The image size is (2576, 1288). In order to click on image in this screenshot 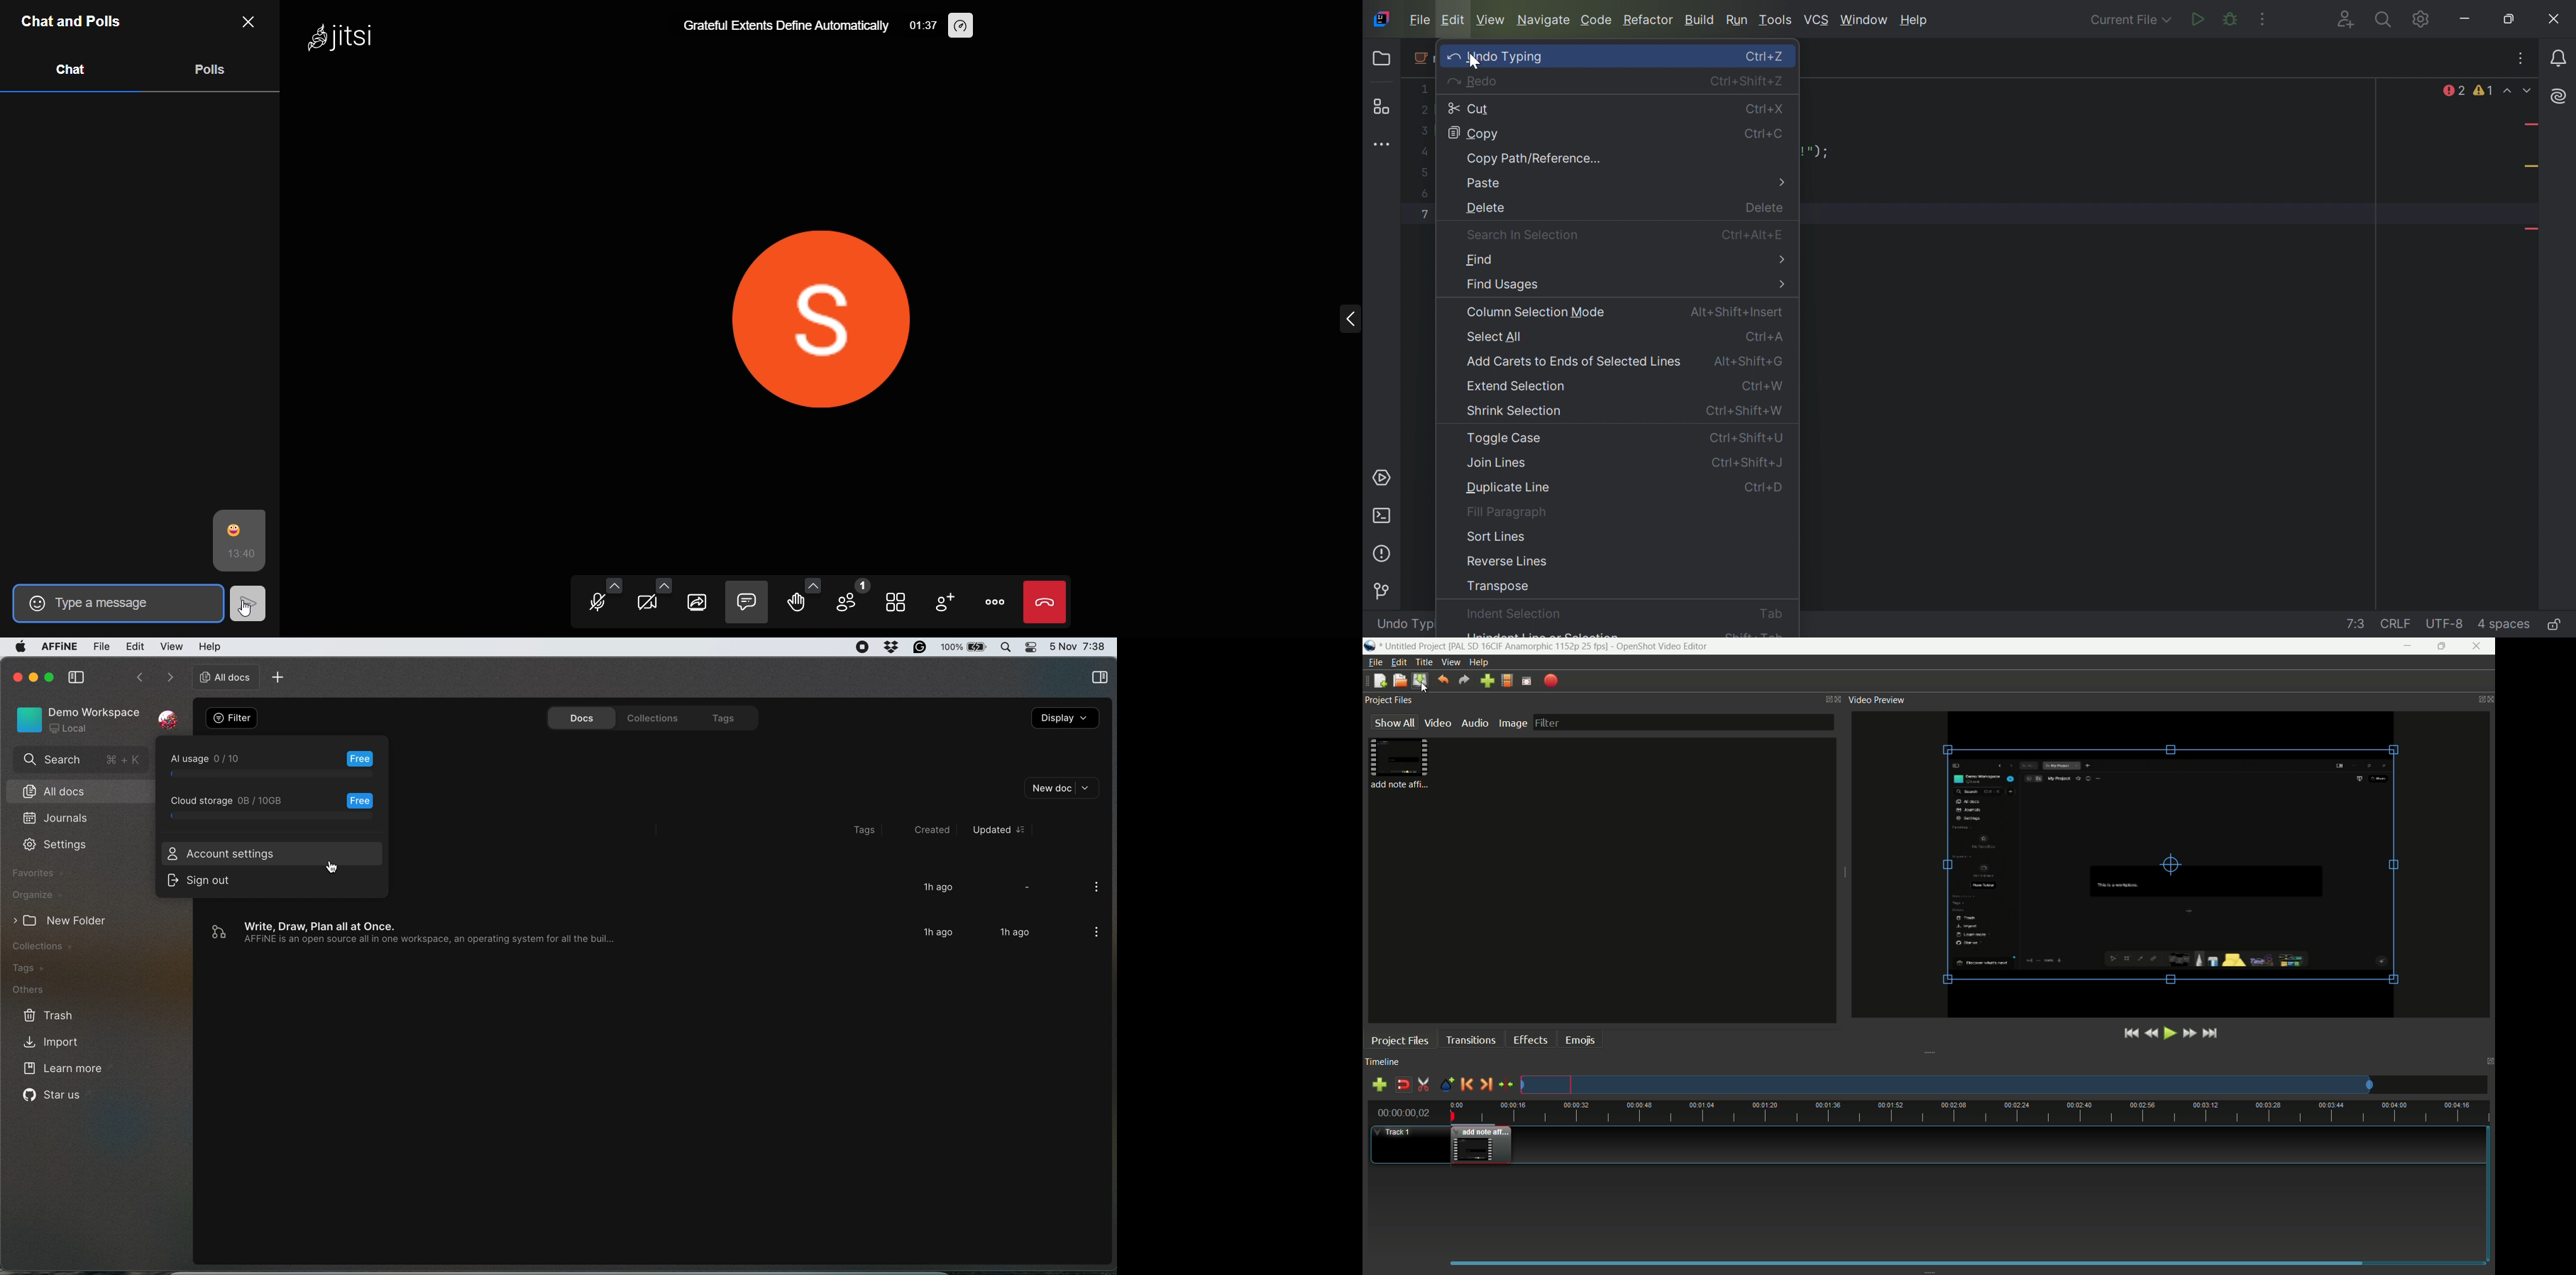, I will do `click(1511, 723)`.